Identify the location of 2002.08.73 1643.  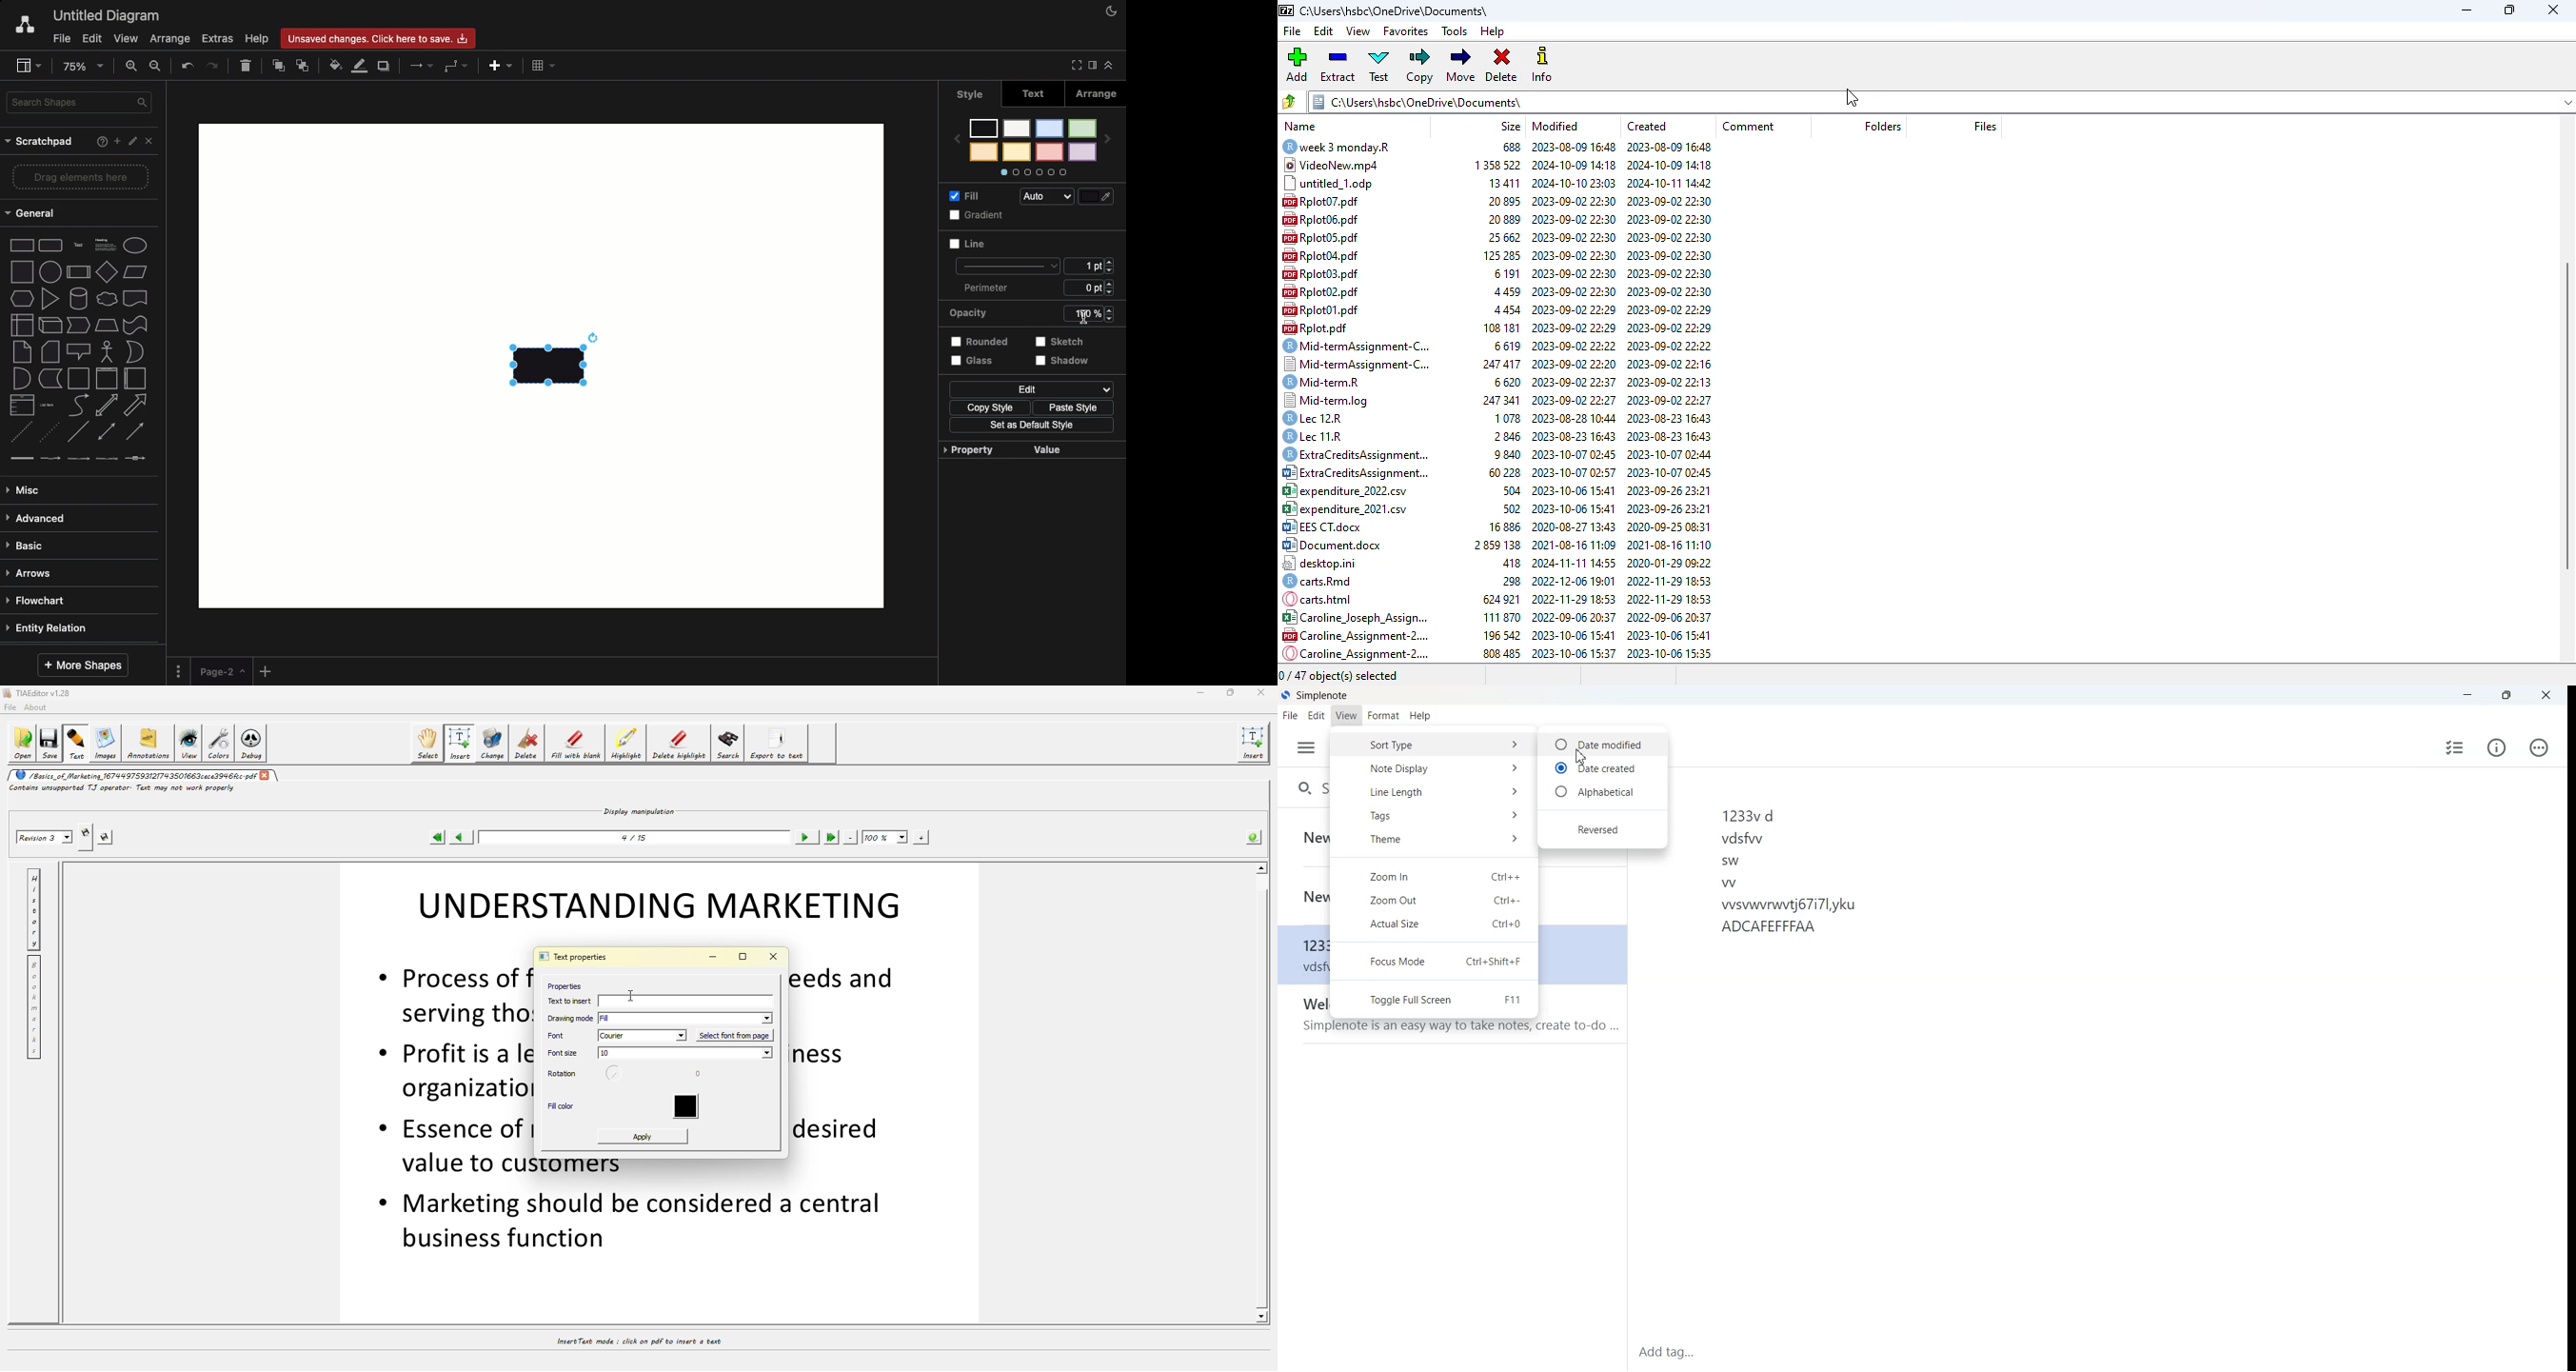
(1669, 421).